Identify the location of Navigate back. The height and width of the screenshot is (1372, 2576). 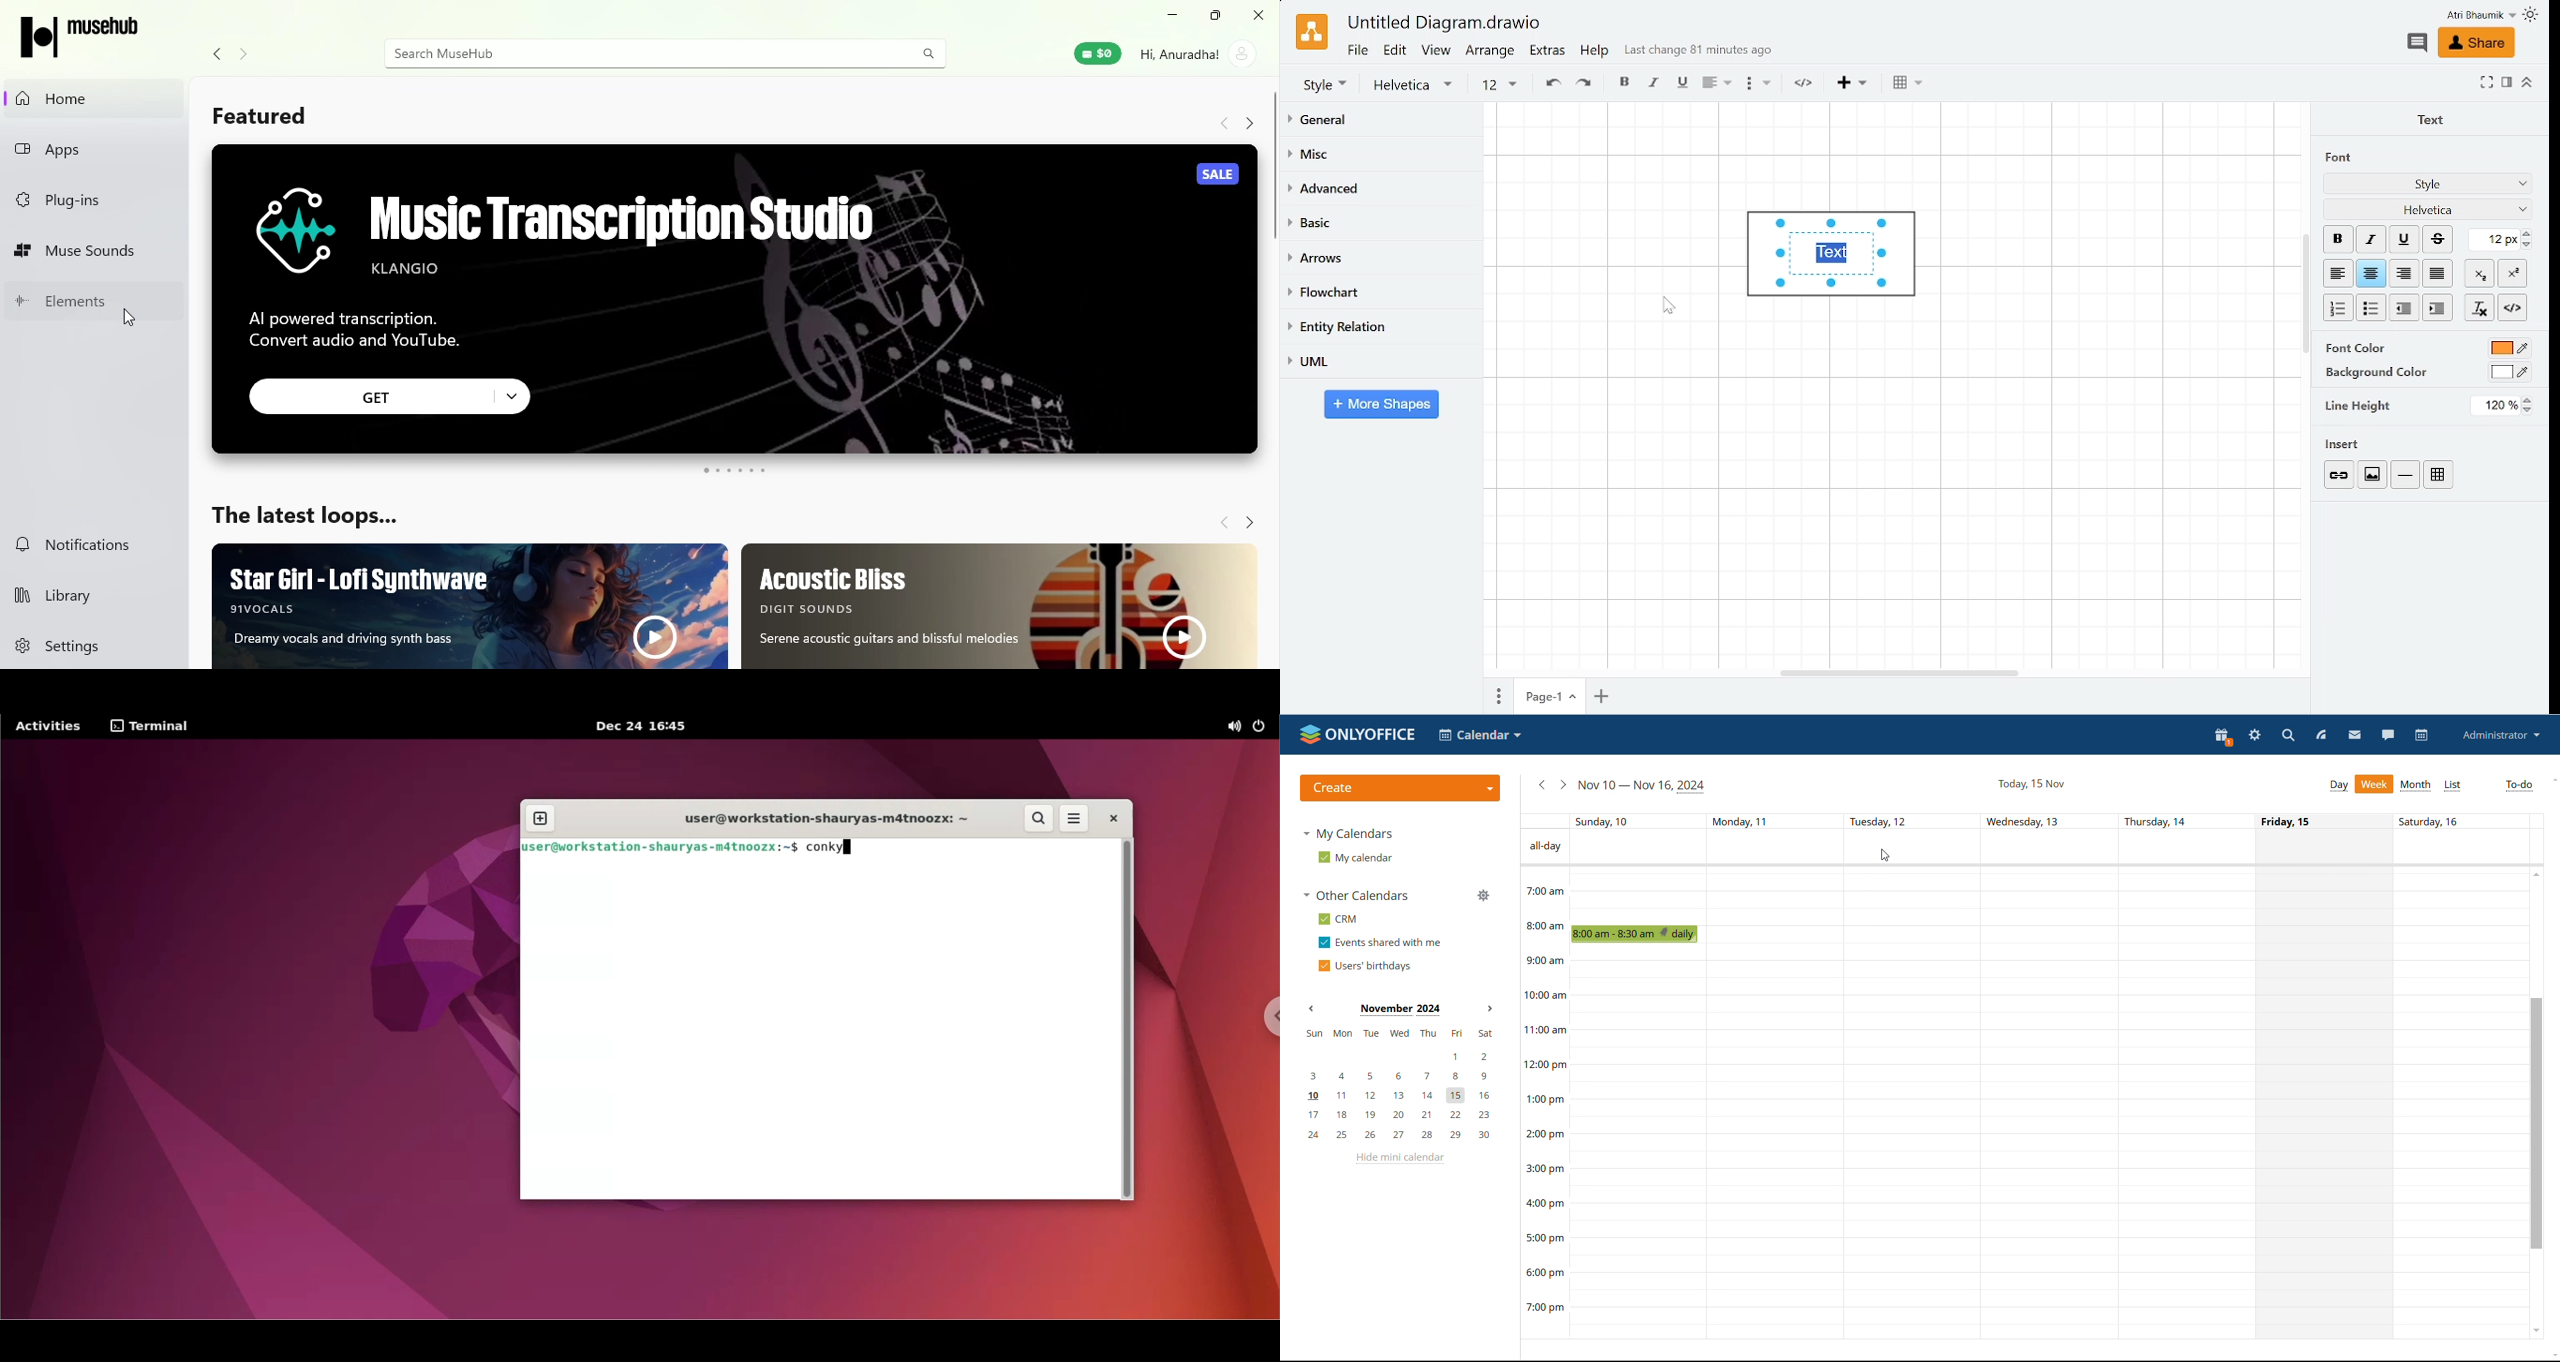
(1220, 122).